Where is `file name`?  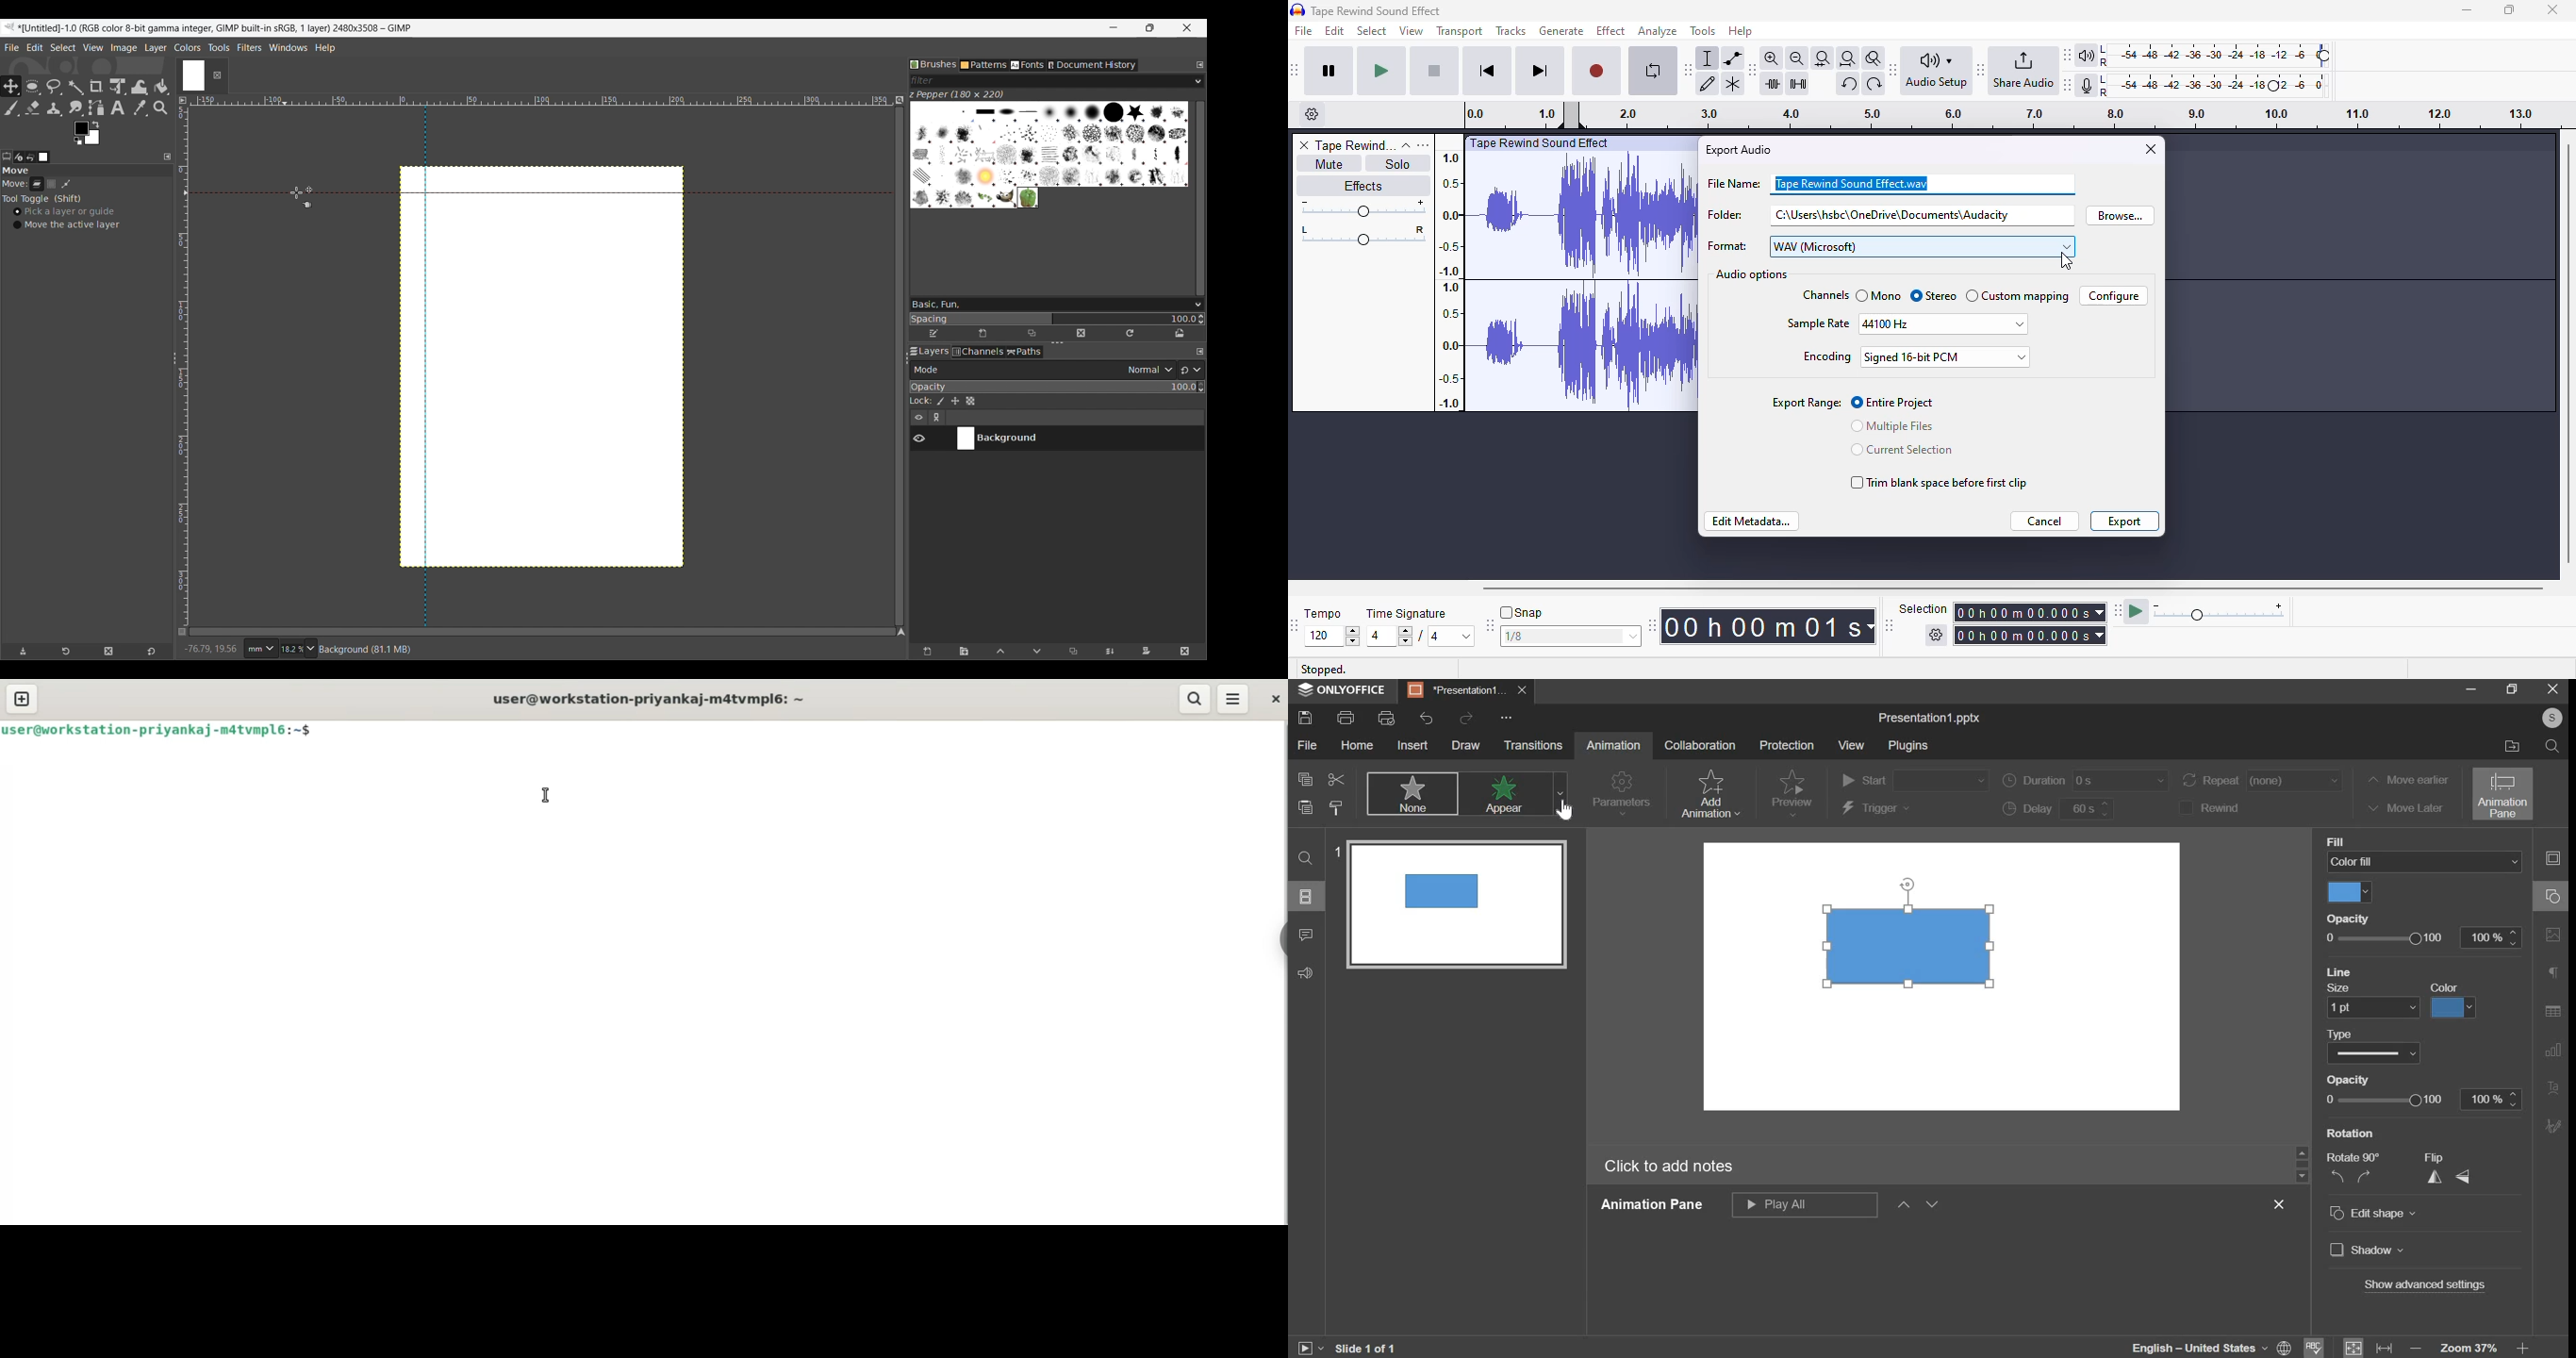 file name is located at coordinates (1891, 184).